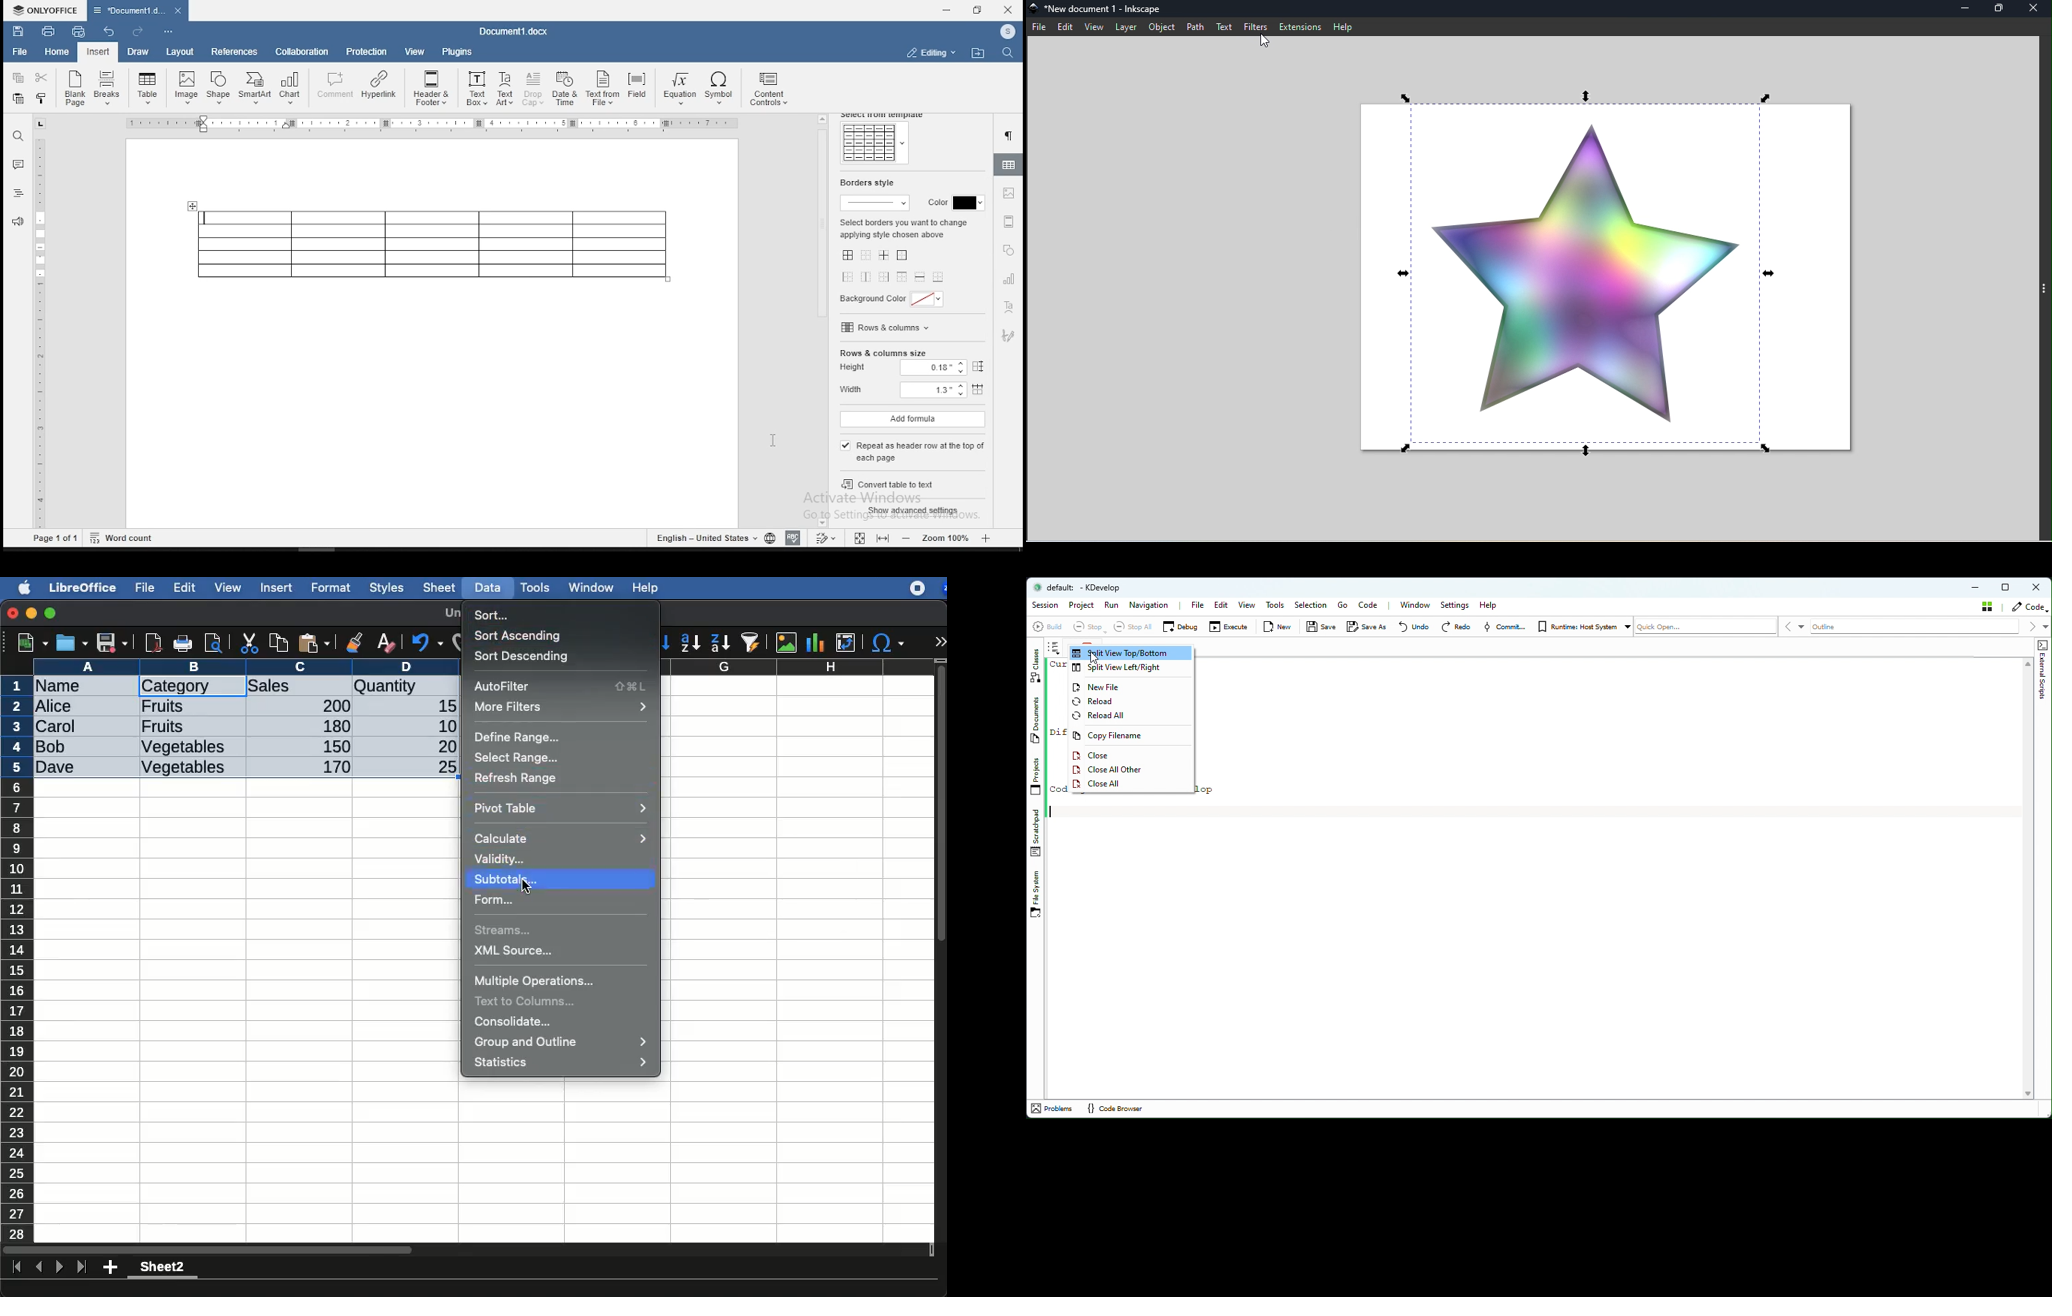  I want to click on Filters, so click(1252, 26).